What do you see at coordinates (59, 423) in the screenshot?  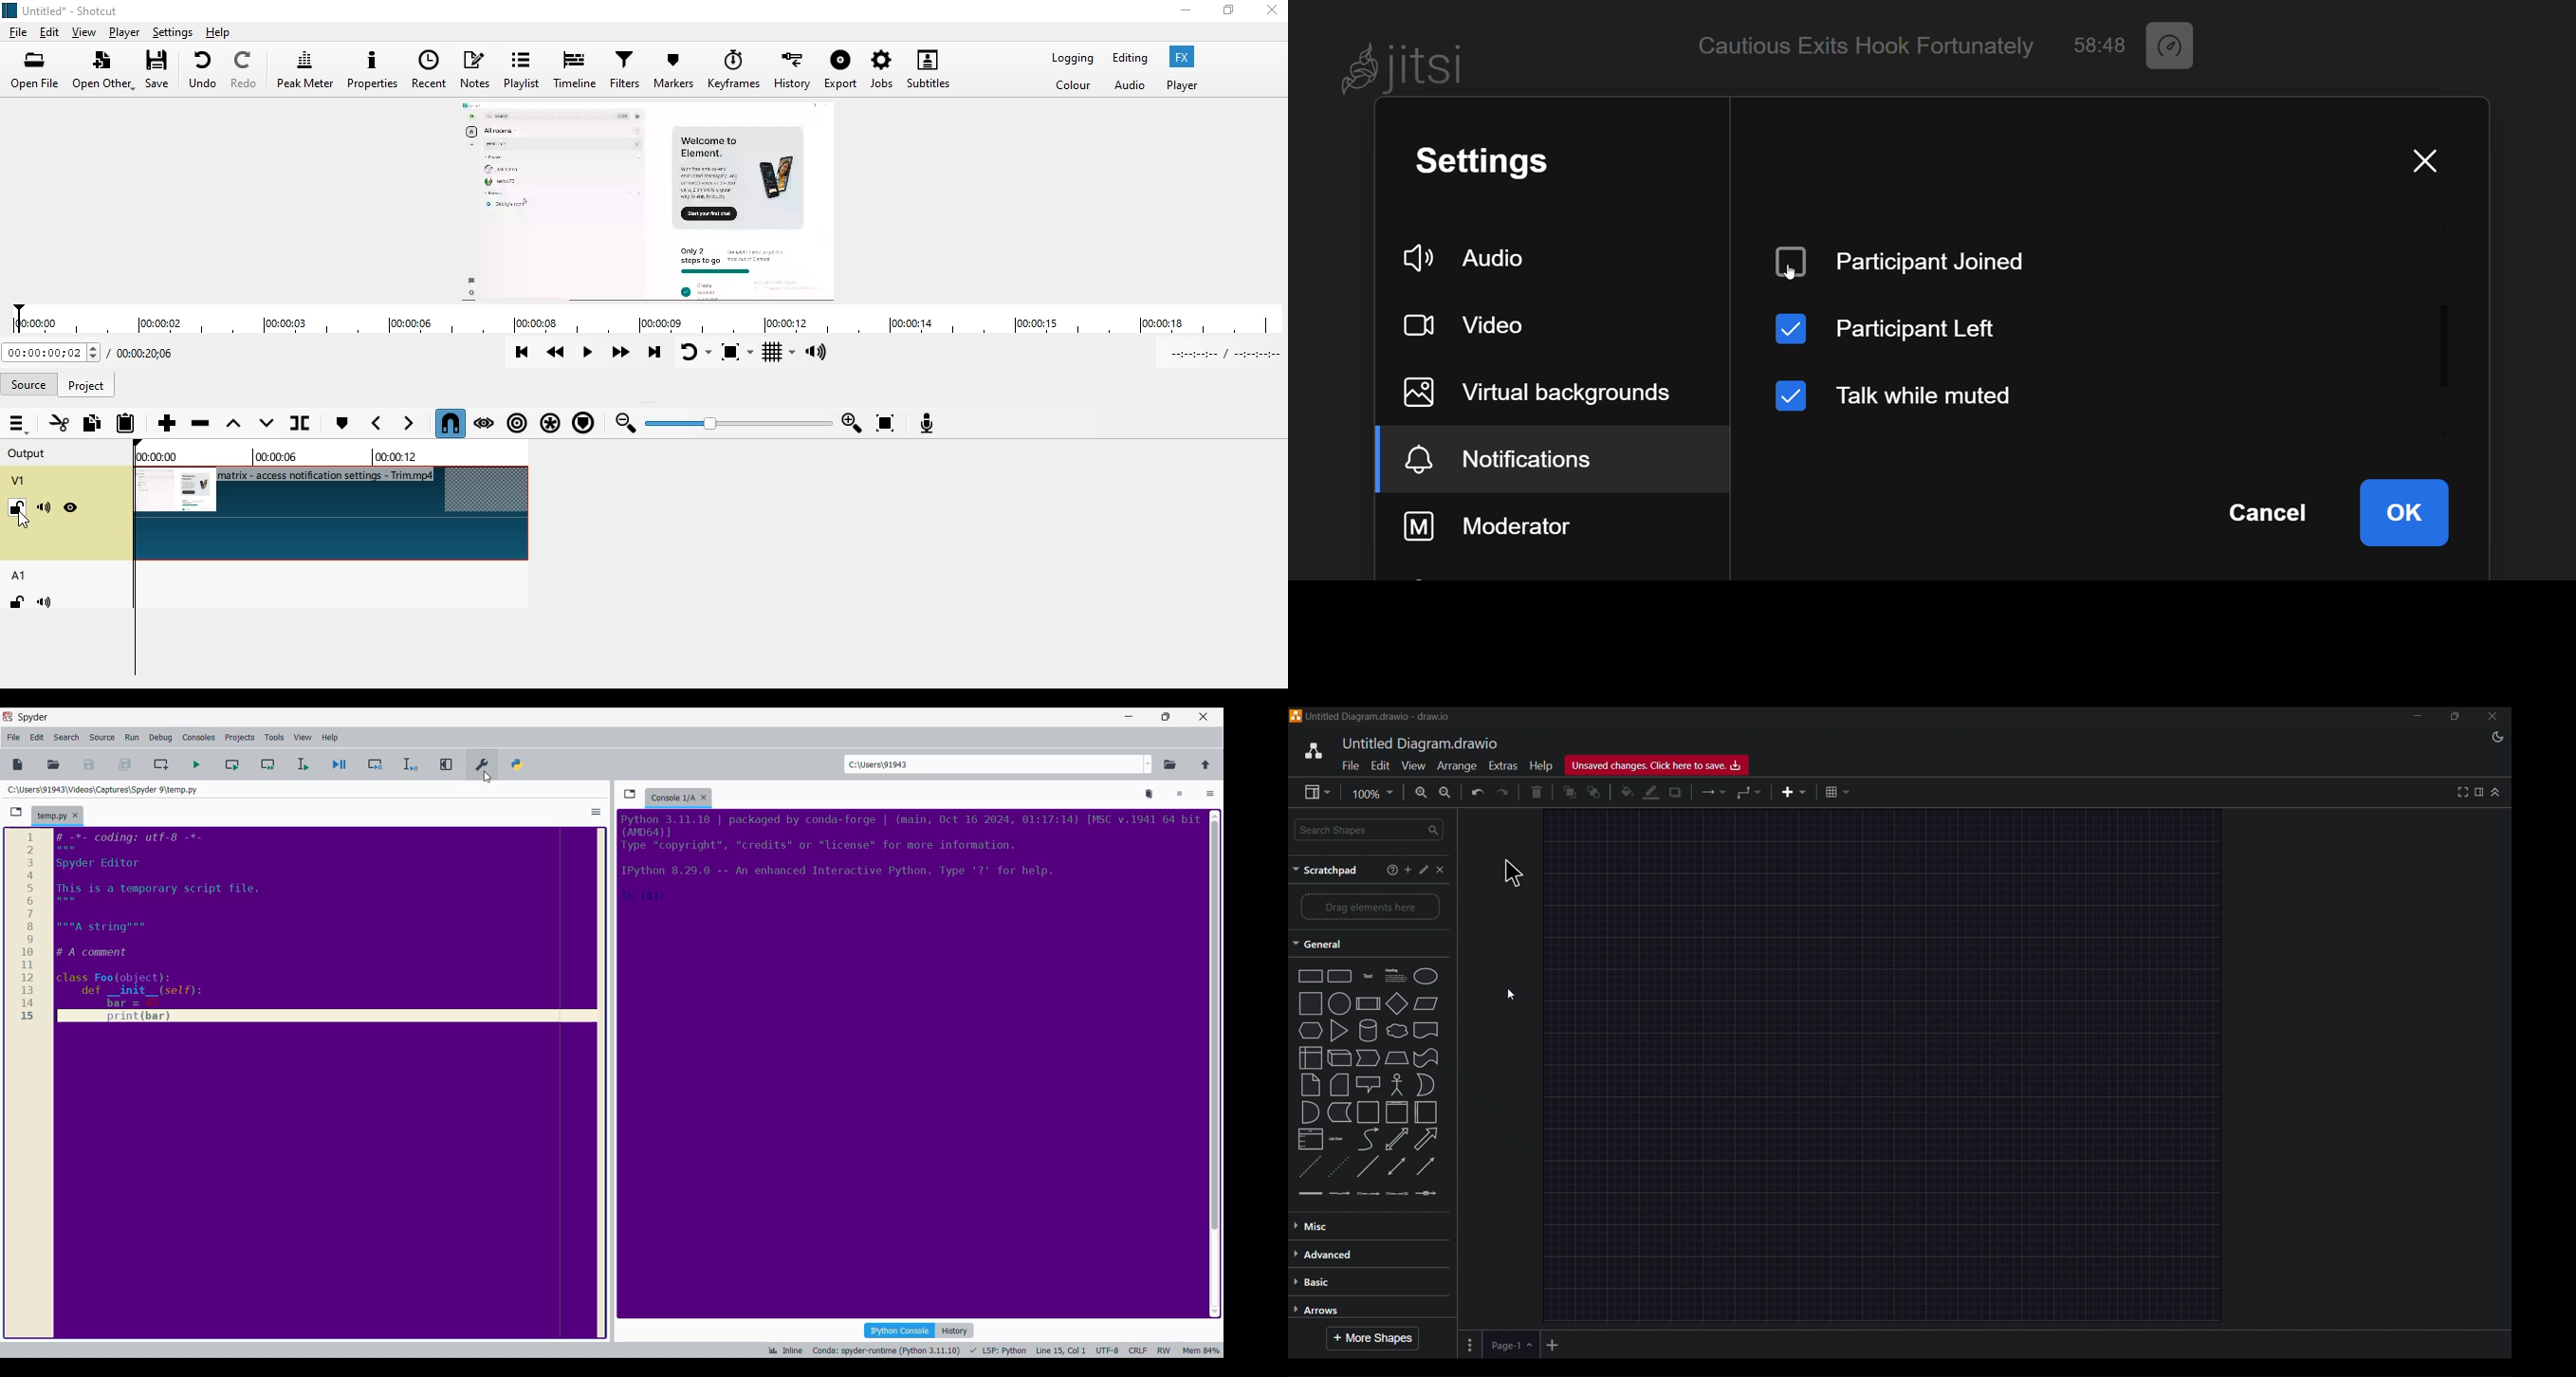 I see `cut` at bounding box center [59, 423].